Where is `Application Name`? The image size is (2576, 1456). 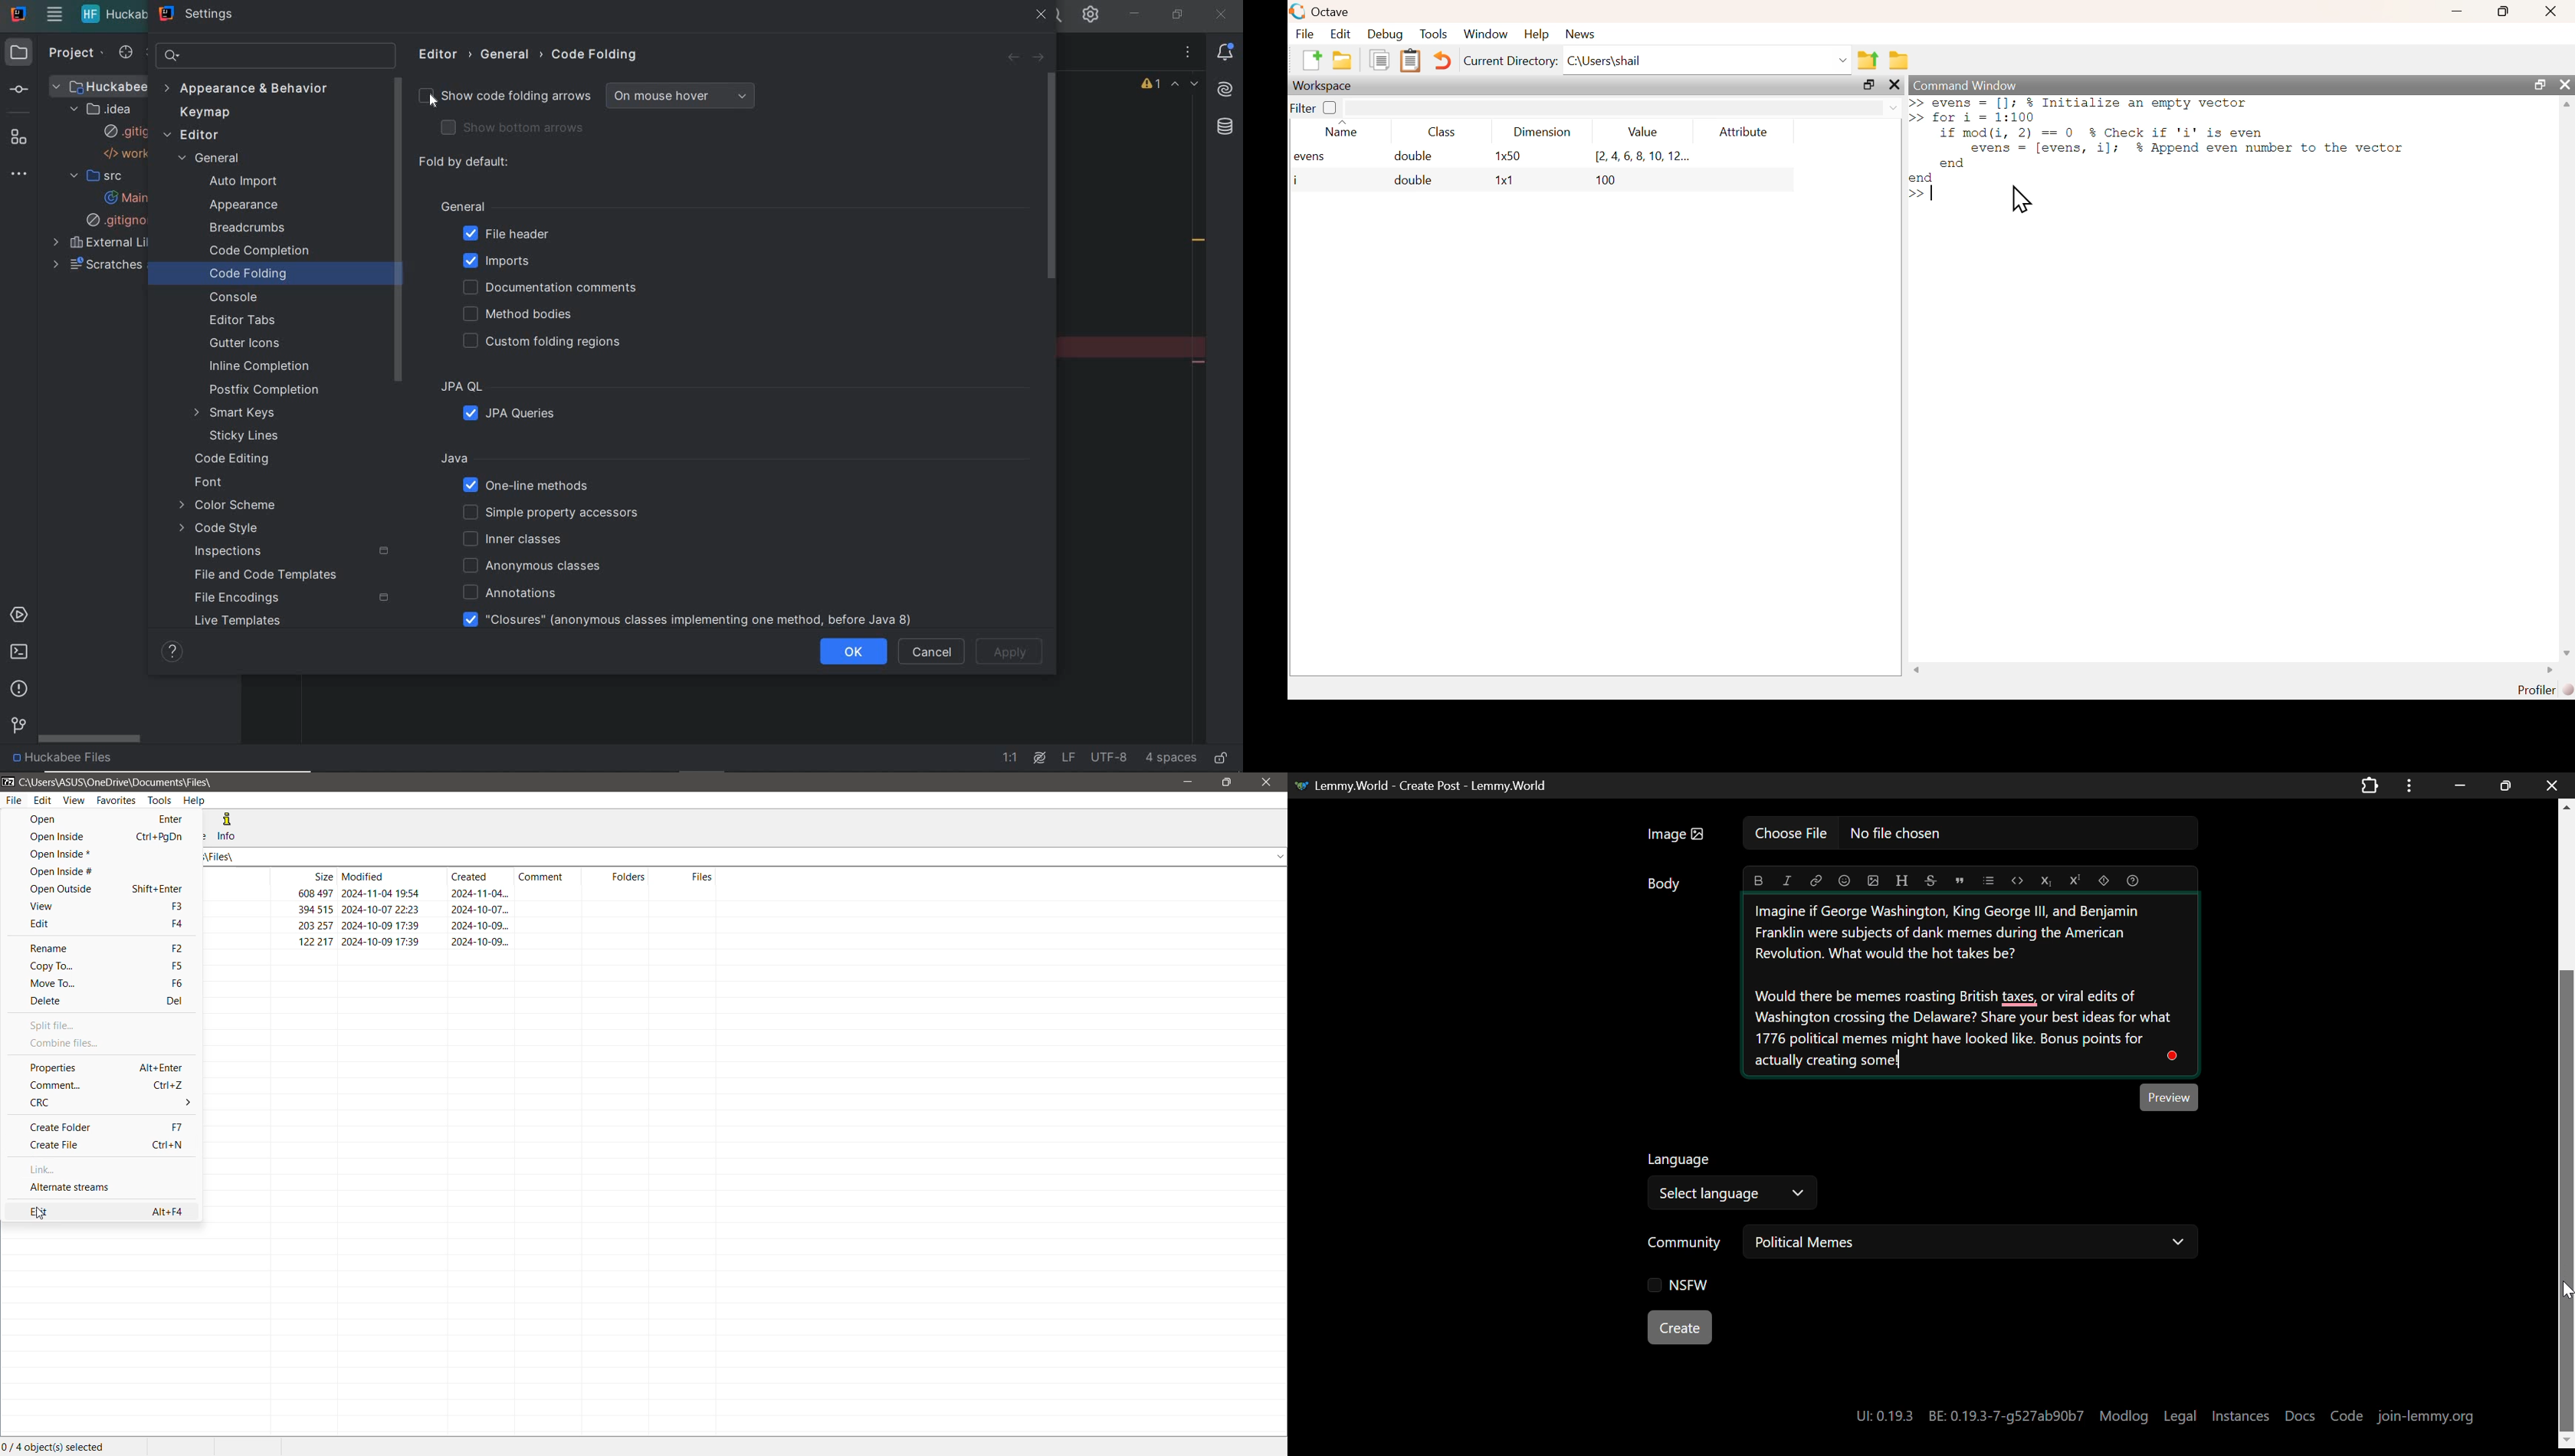
Application Name is located at coordinates (8, 782).